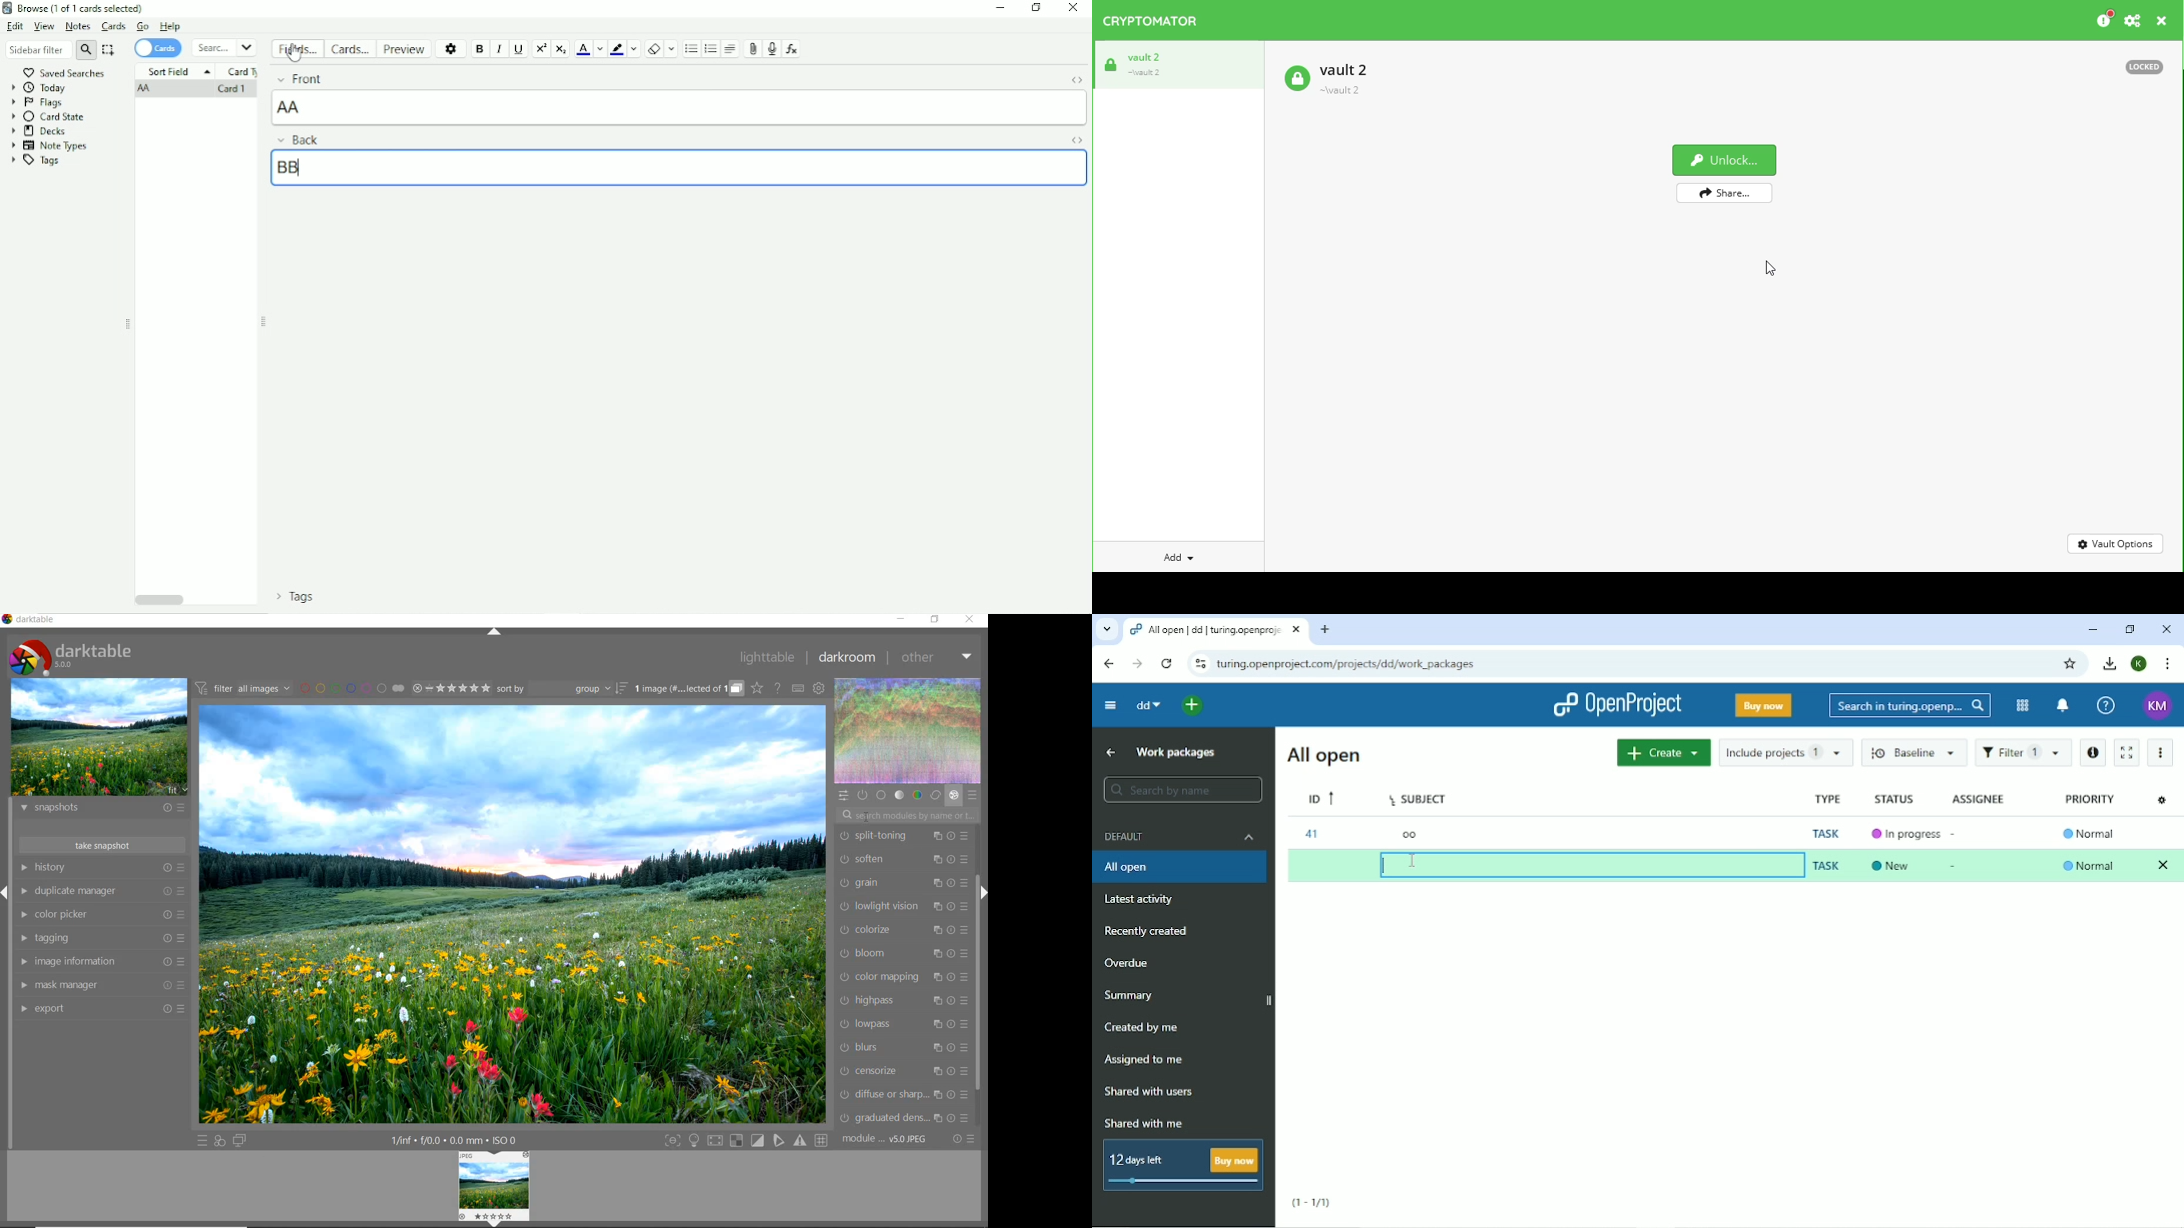 This screenshot has height=1232, width=2184. I want to click on Record audio, so click(770, 49).